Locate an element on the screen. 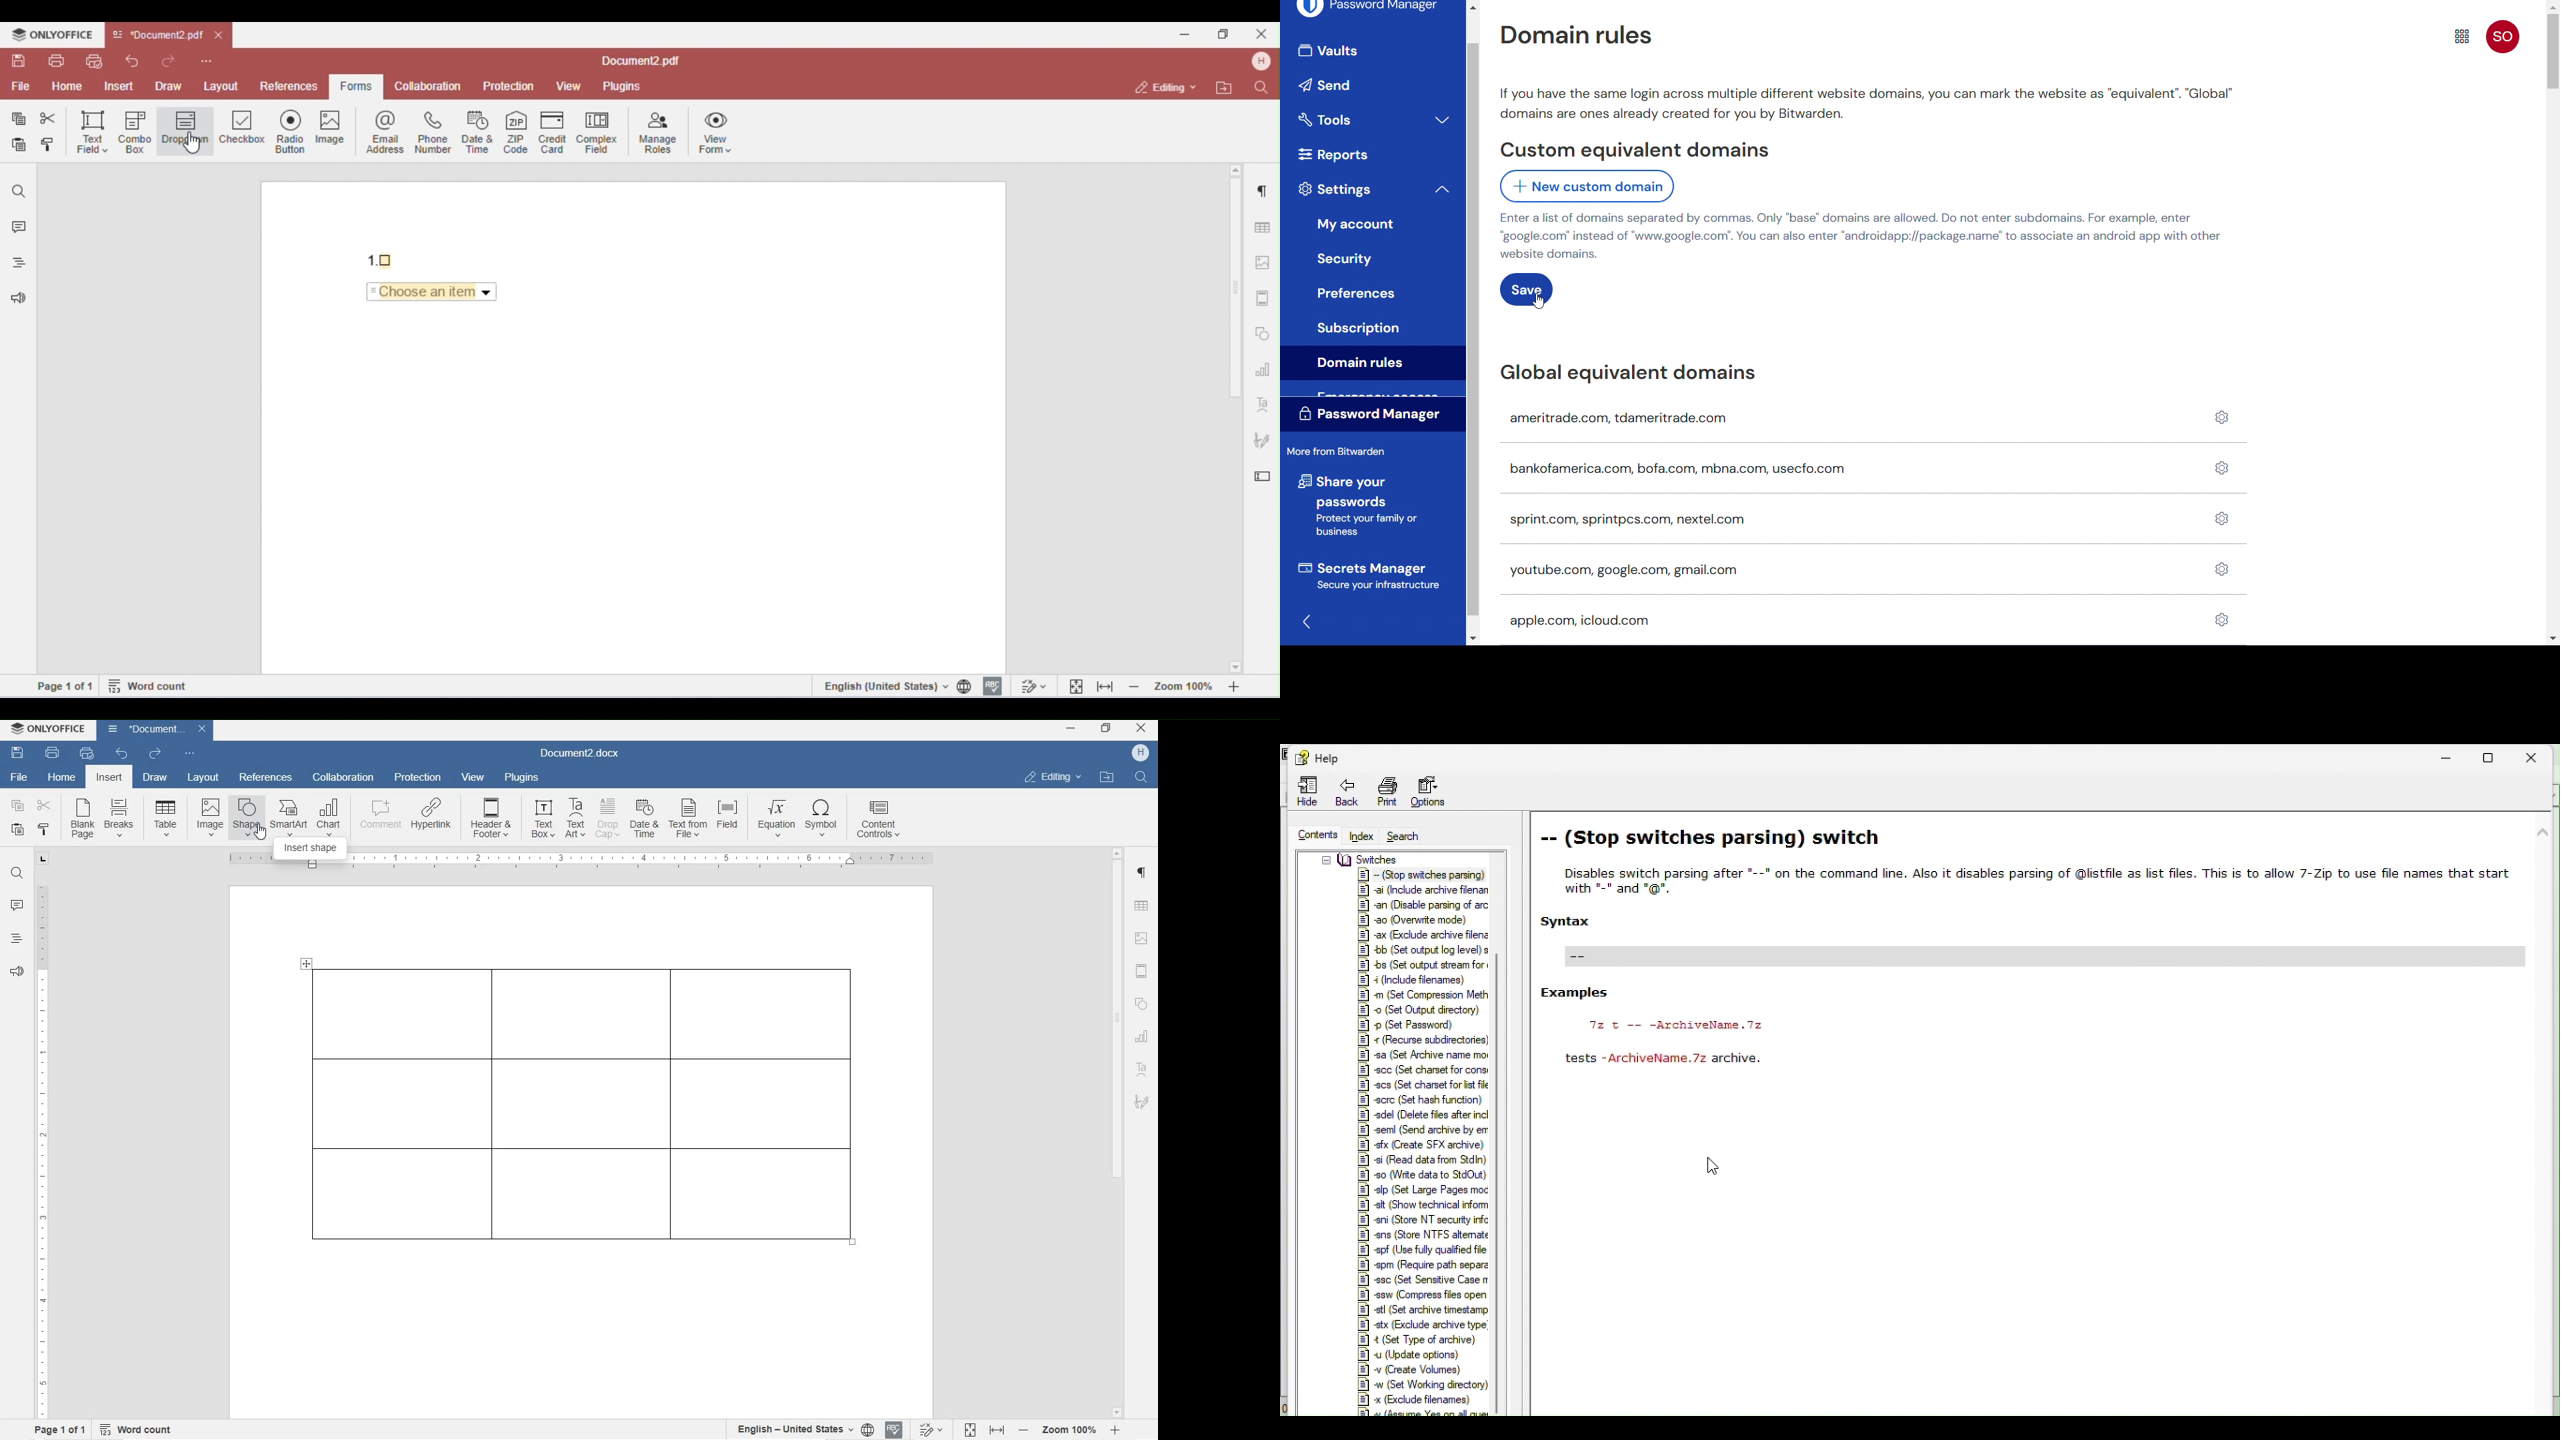  copy is located at coordinates (18, 808).